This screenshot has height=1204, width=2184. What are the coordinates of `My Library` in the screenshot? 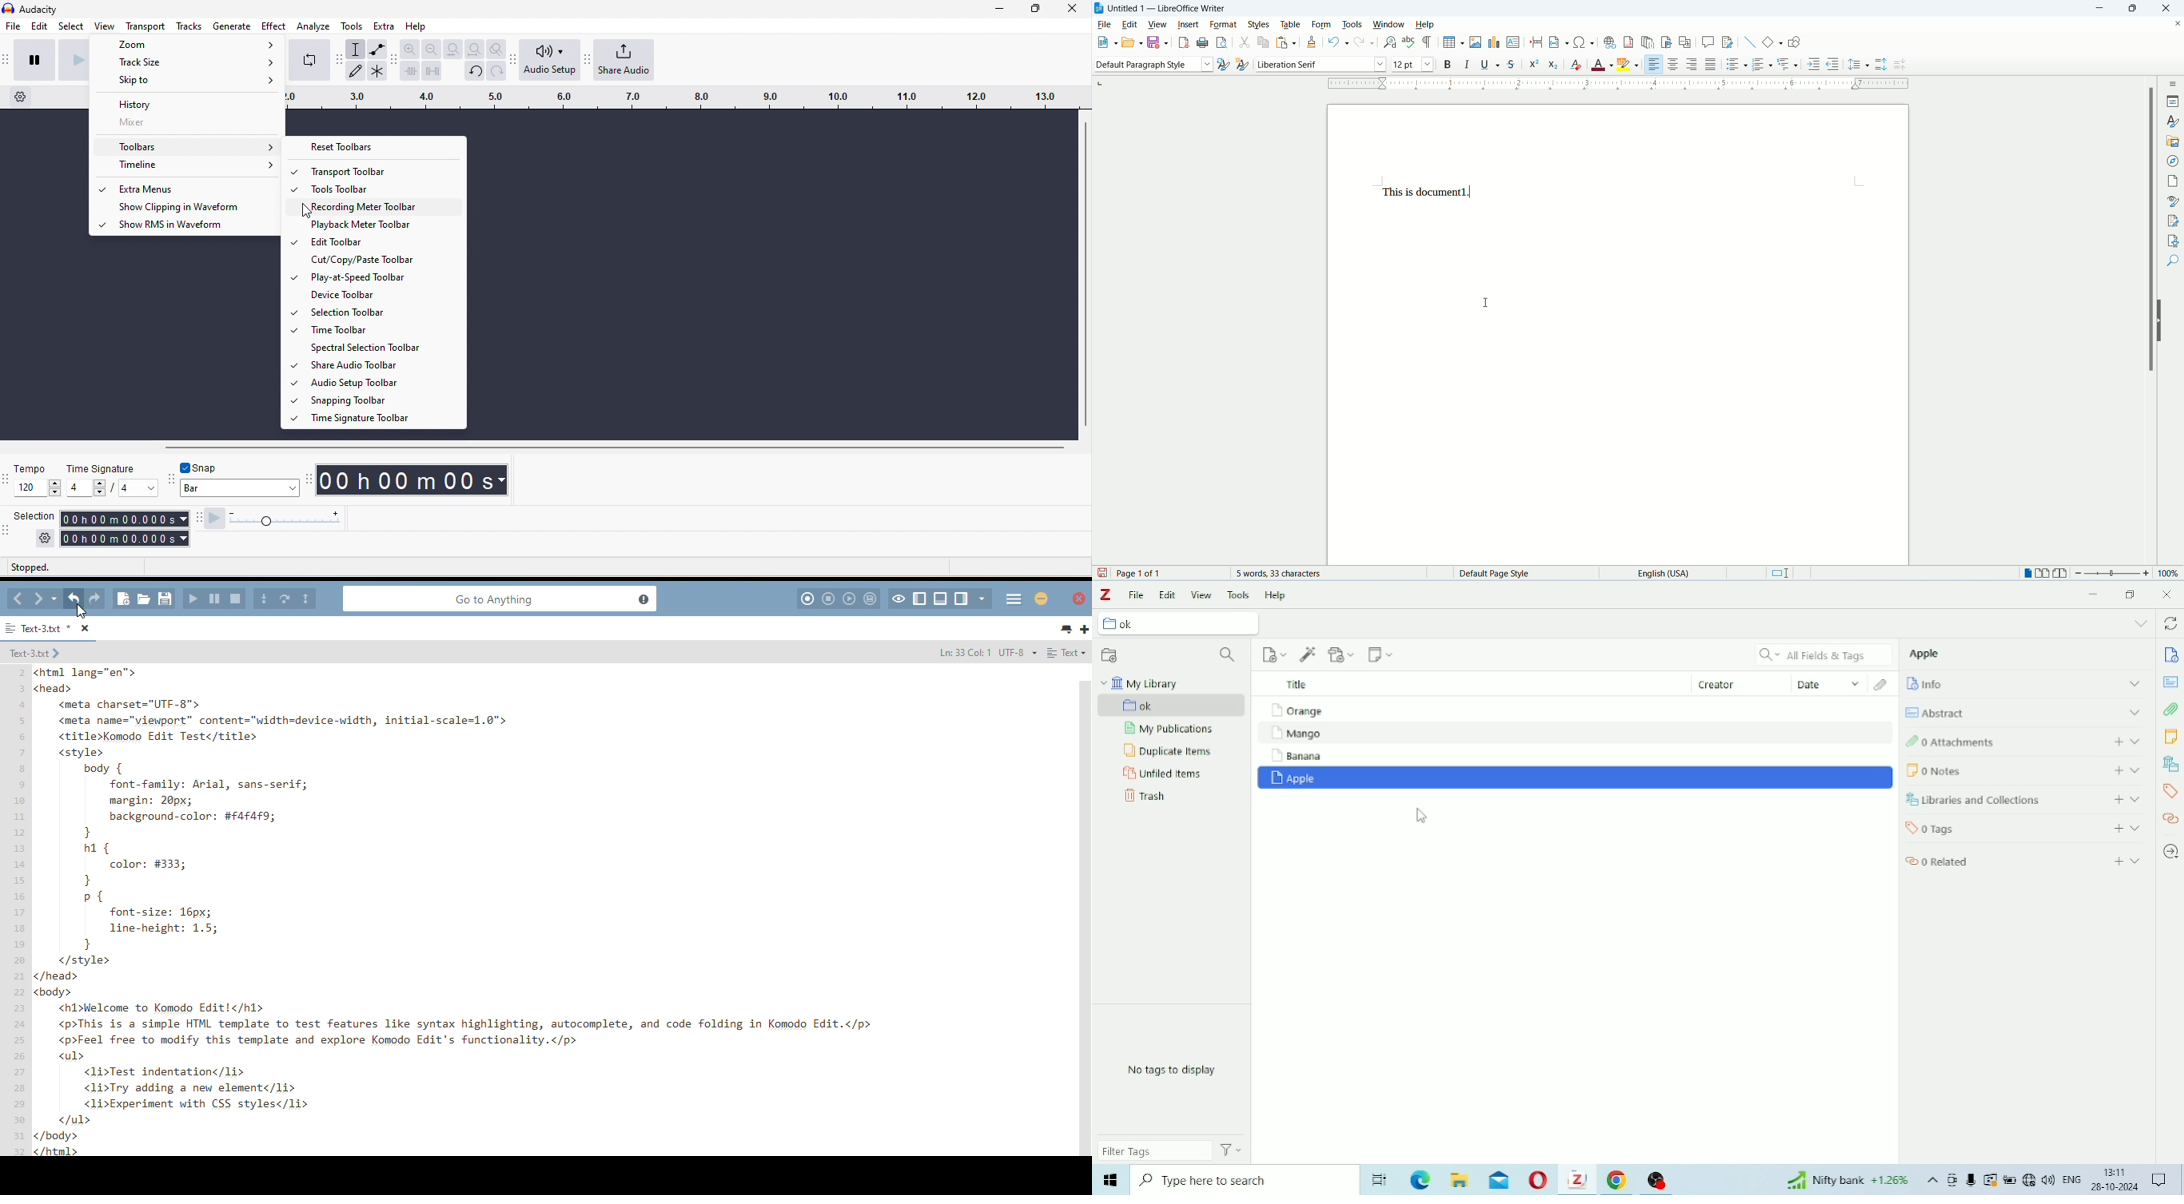 It's located at (1143, 683).